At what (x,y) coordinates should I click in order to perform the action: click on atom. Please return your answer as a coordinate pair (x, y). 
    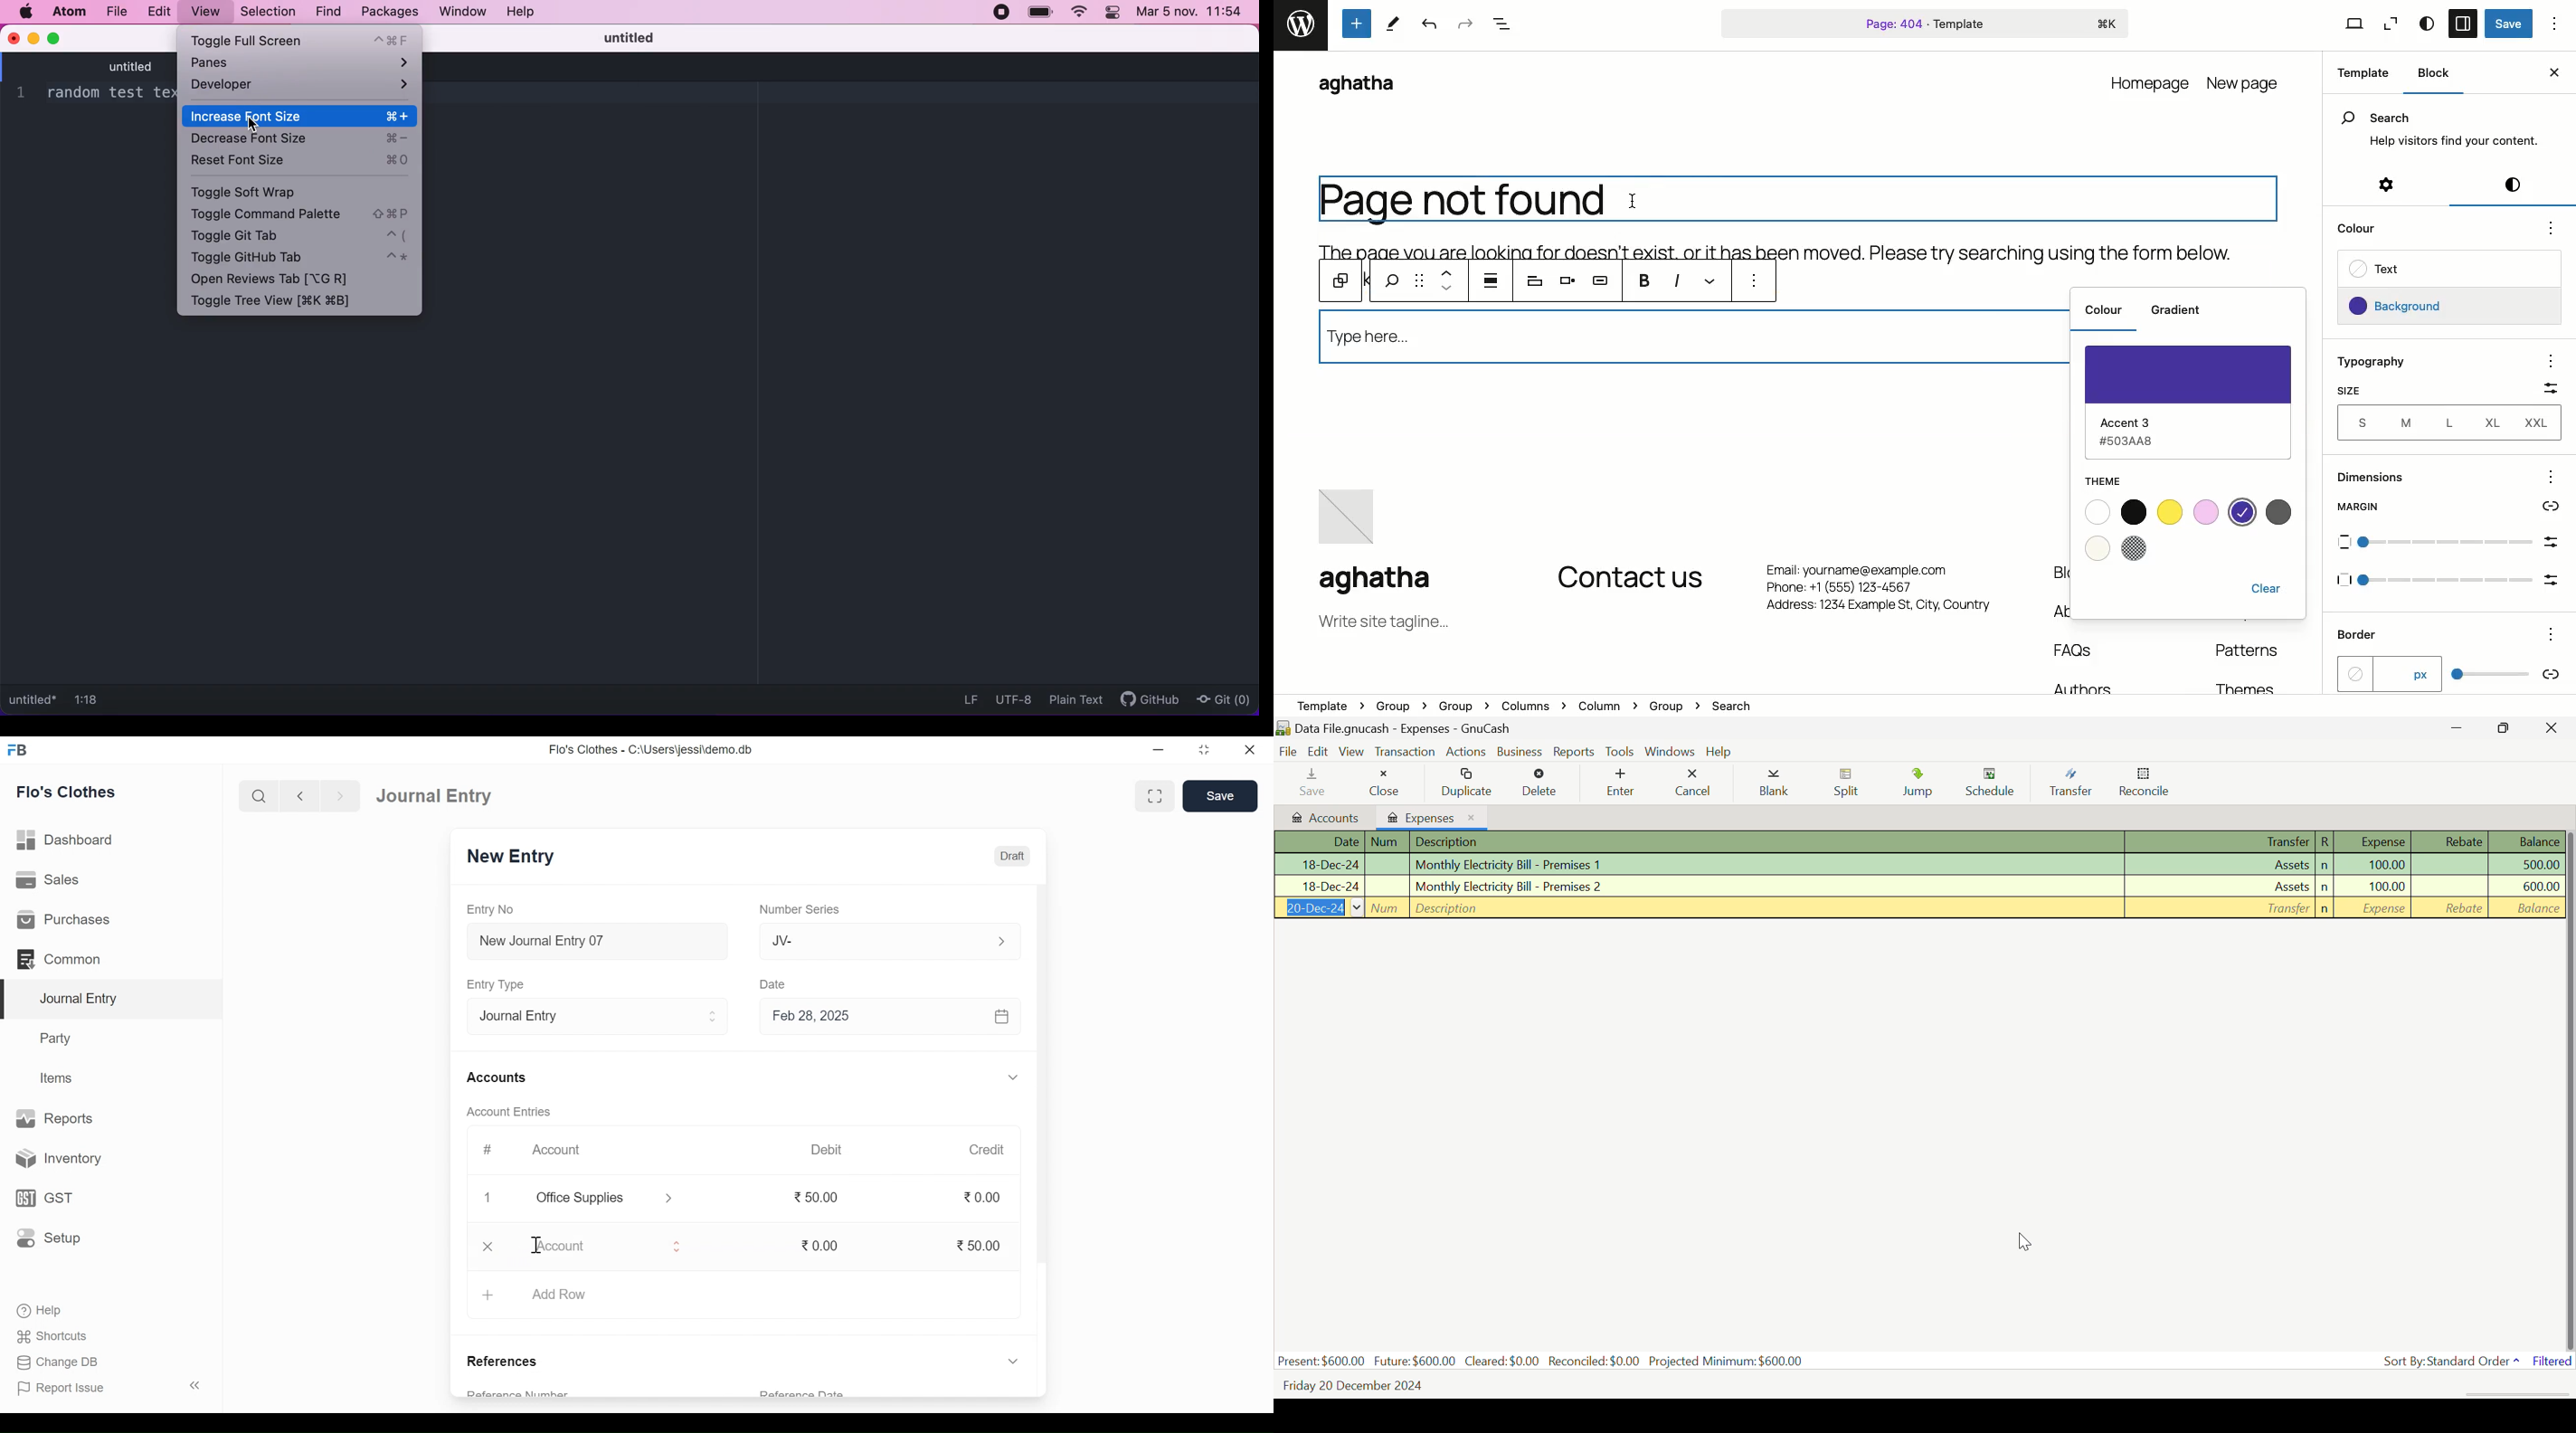
    Looking at the image, I should click on (67, 13).